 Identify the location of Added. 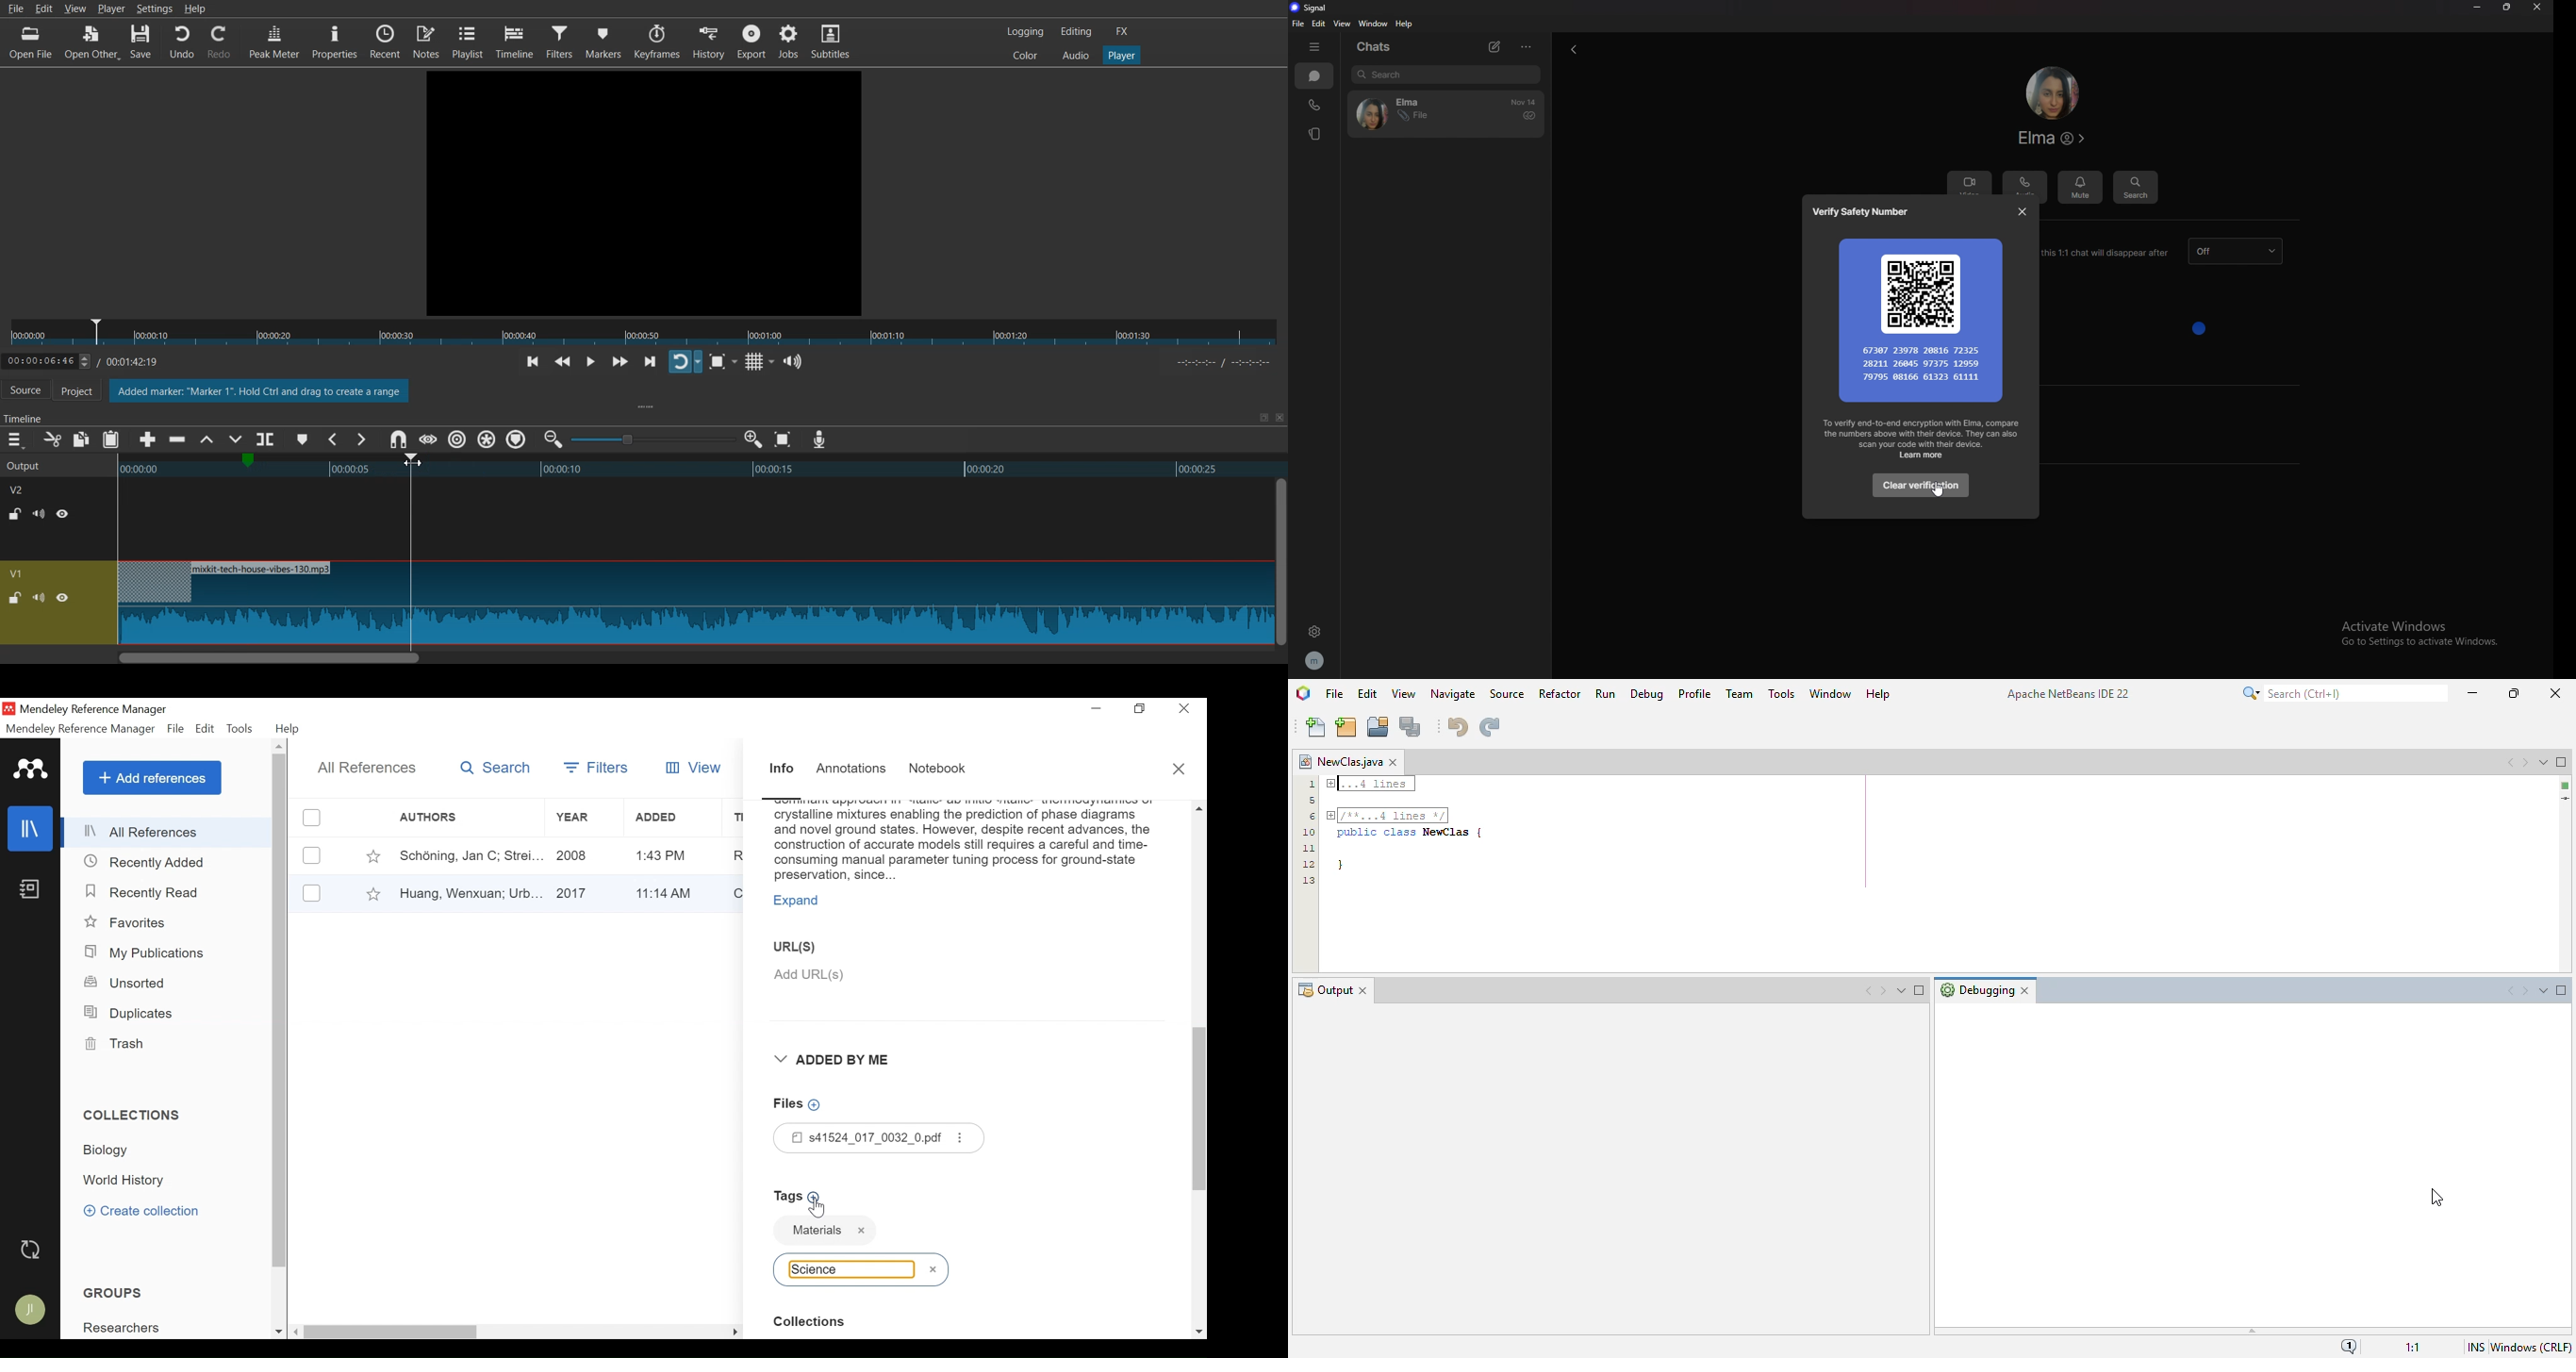
(669, 855).